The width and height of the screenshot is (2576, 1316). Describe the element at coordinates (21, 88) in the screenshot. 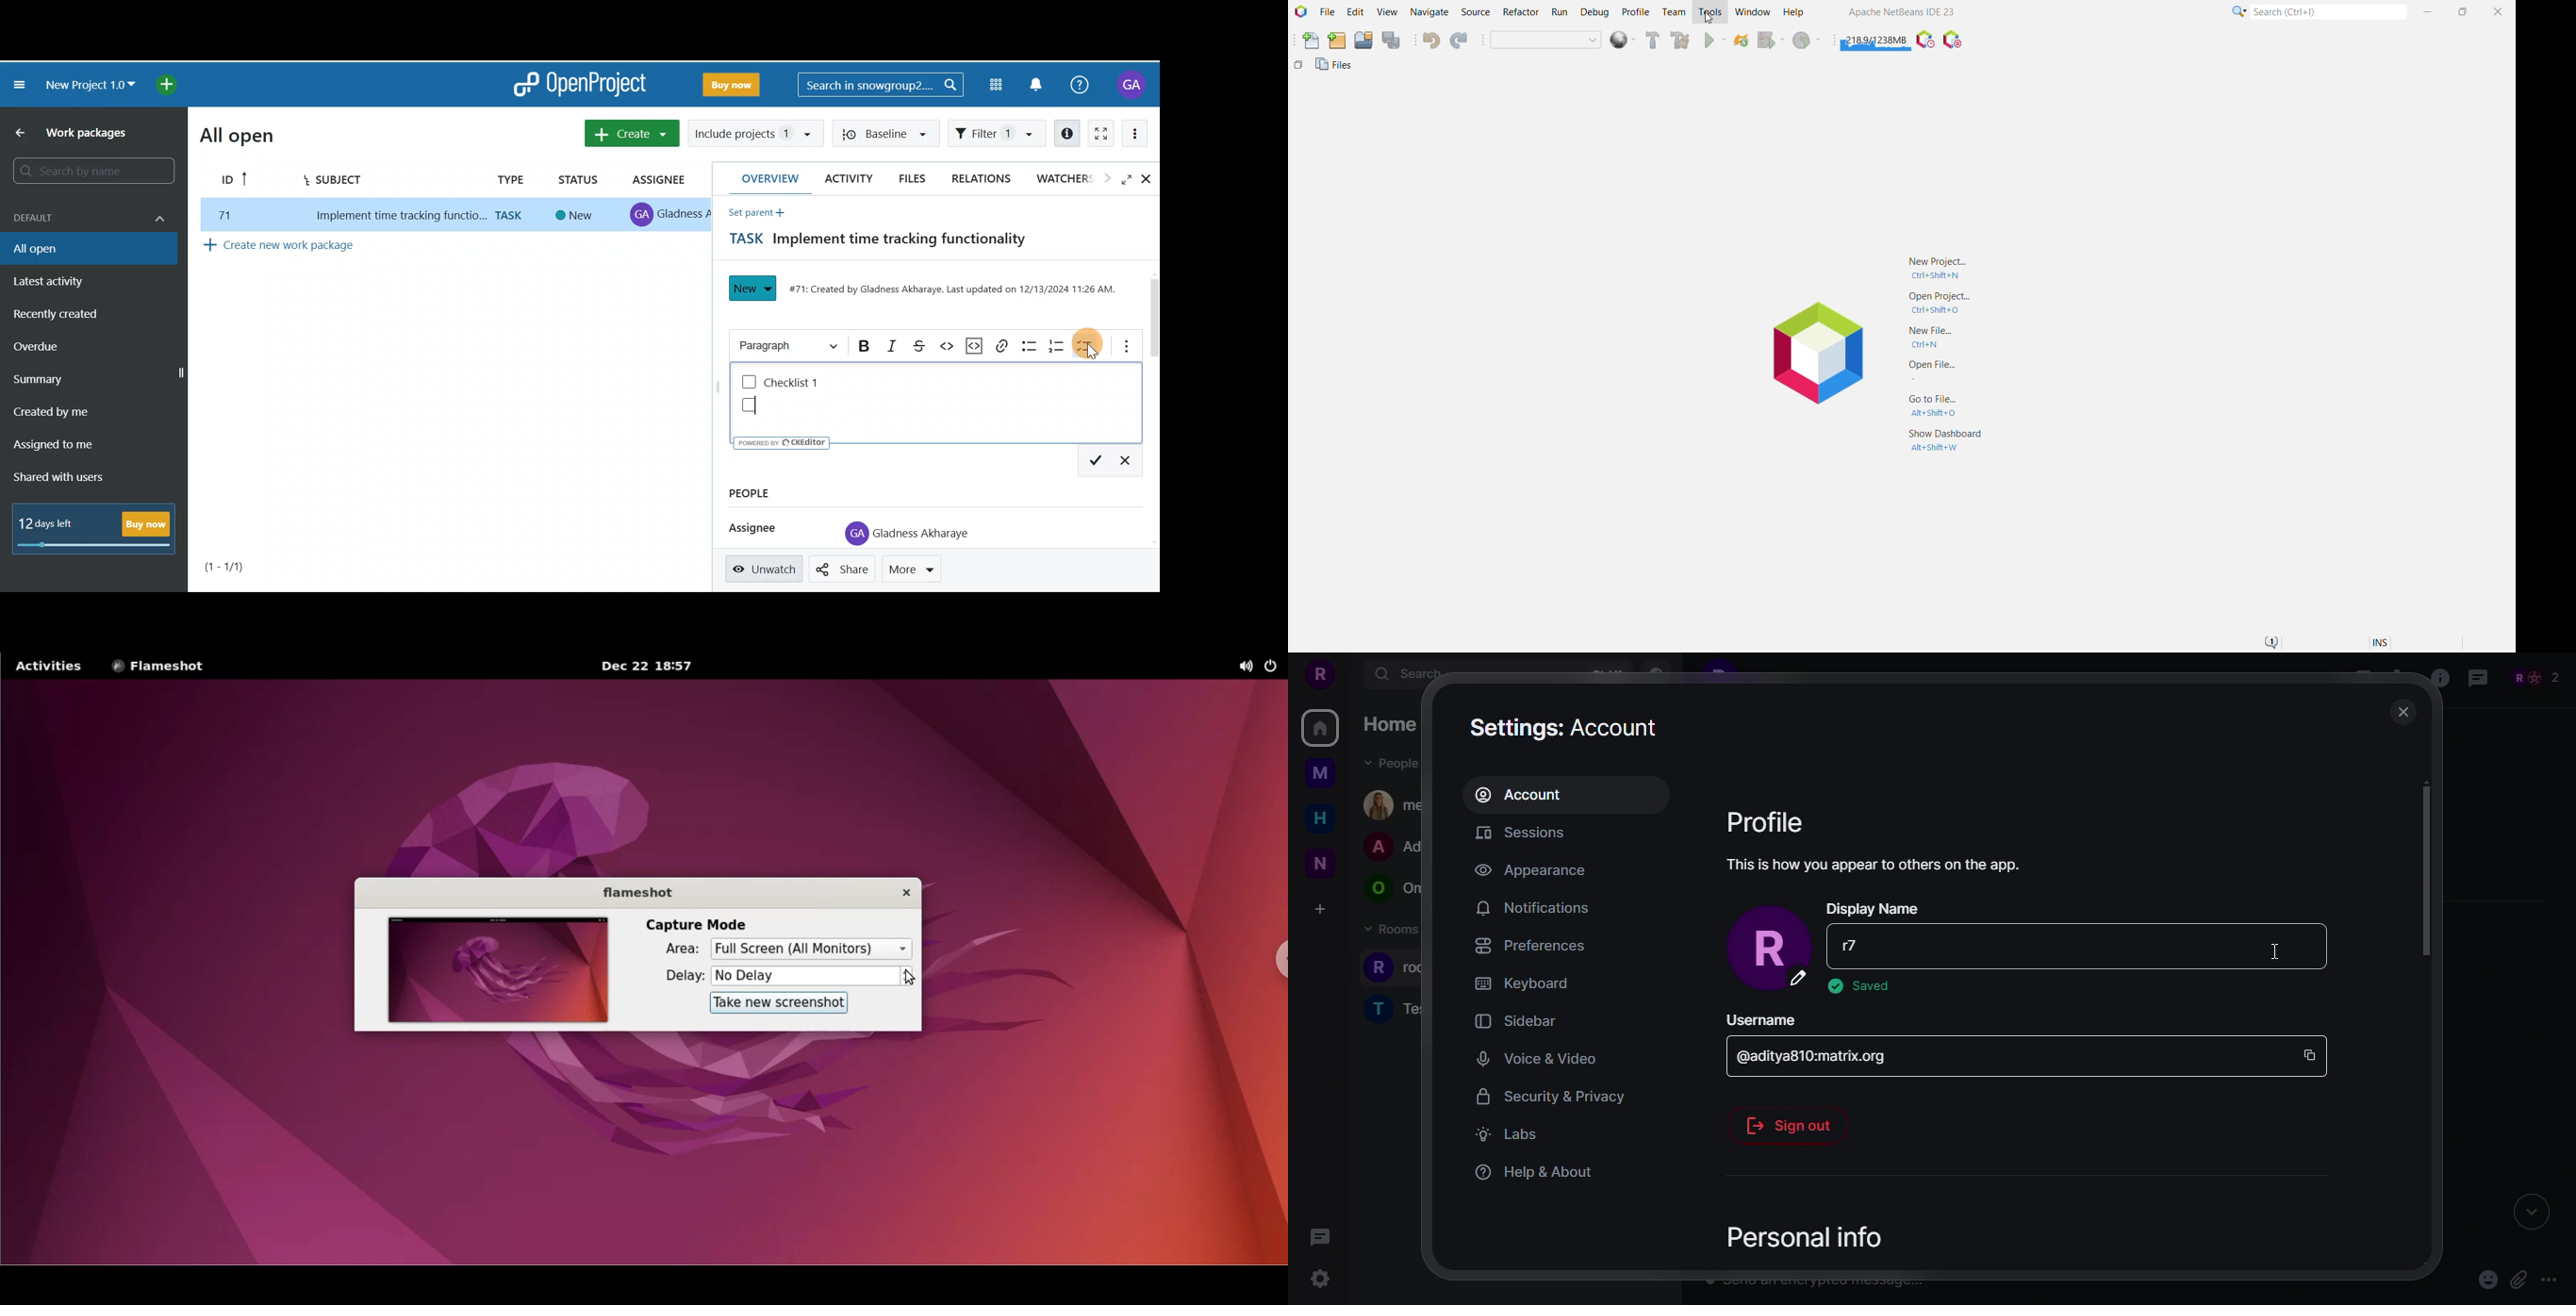

I see `Collapse project menu` at that location.